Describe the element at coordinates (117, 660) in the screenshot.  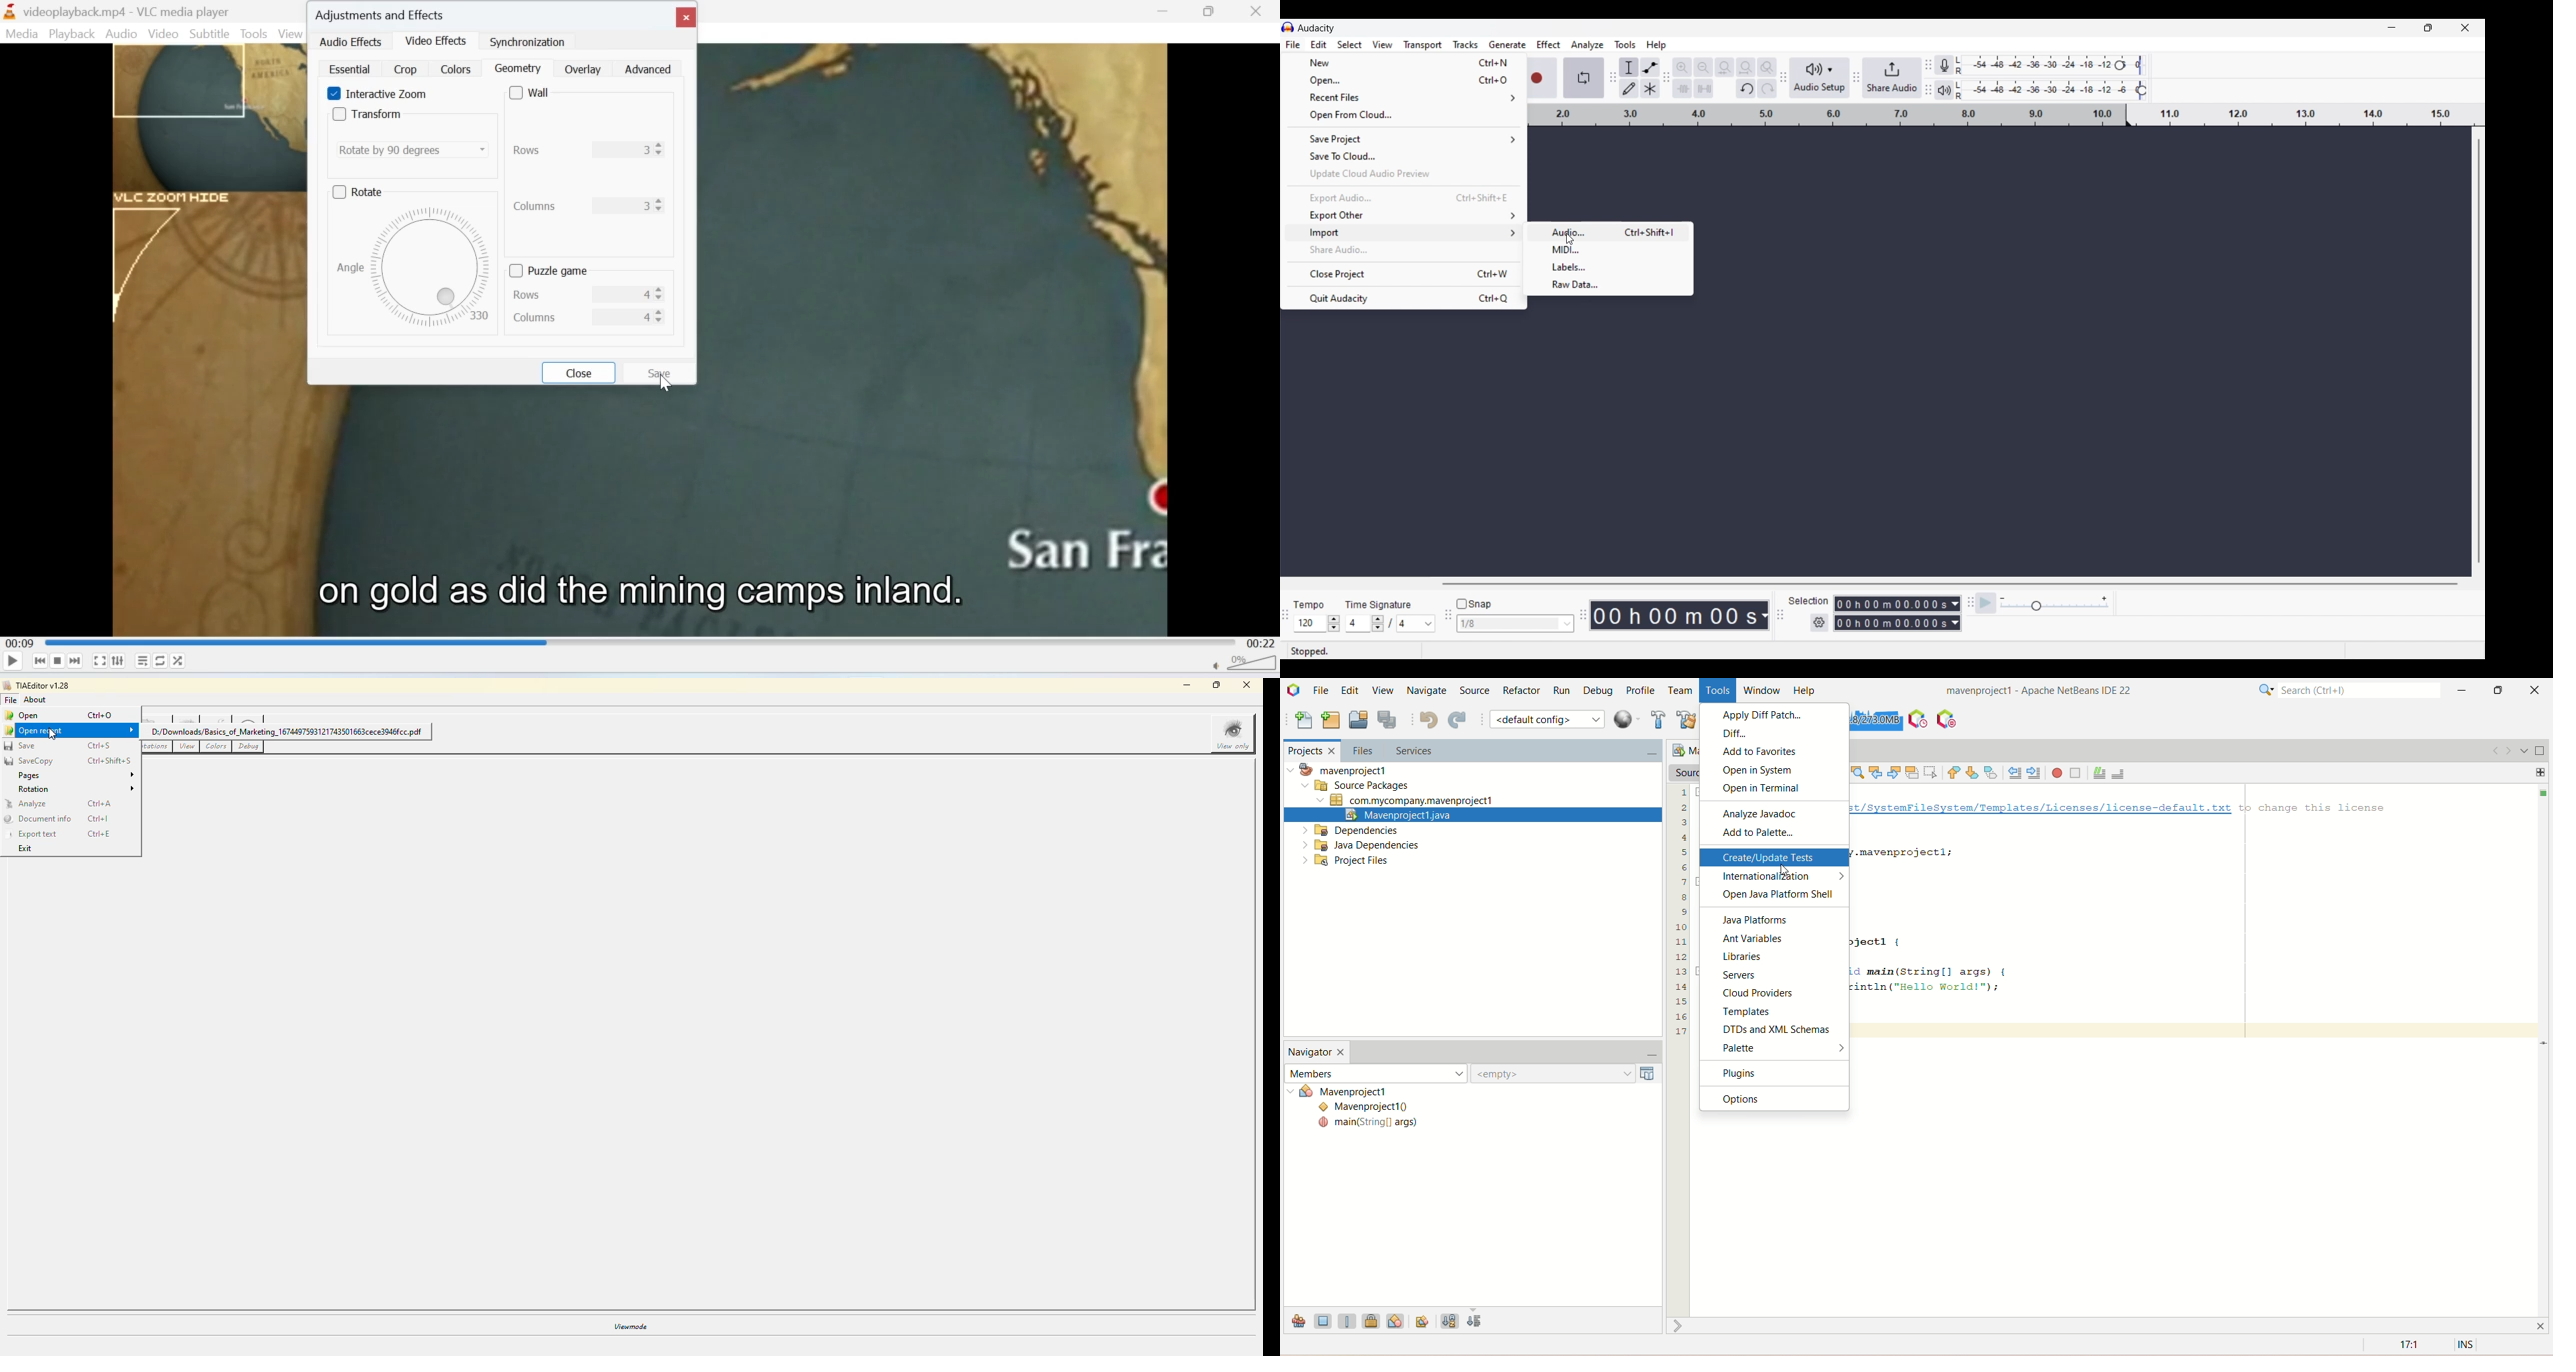
I see `Extended settings` at that location.